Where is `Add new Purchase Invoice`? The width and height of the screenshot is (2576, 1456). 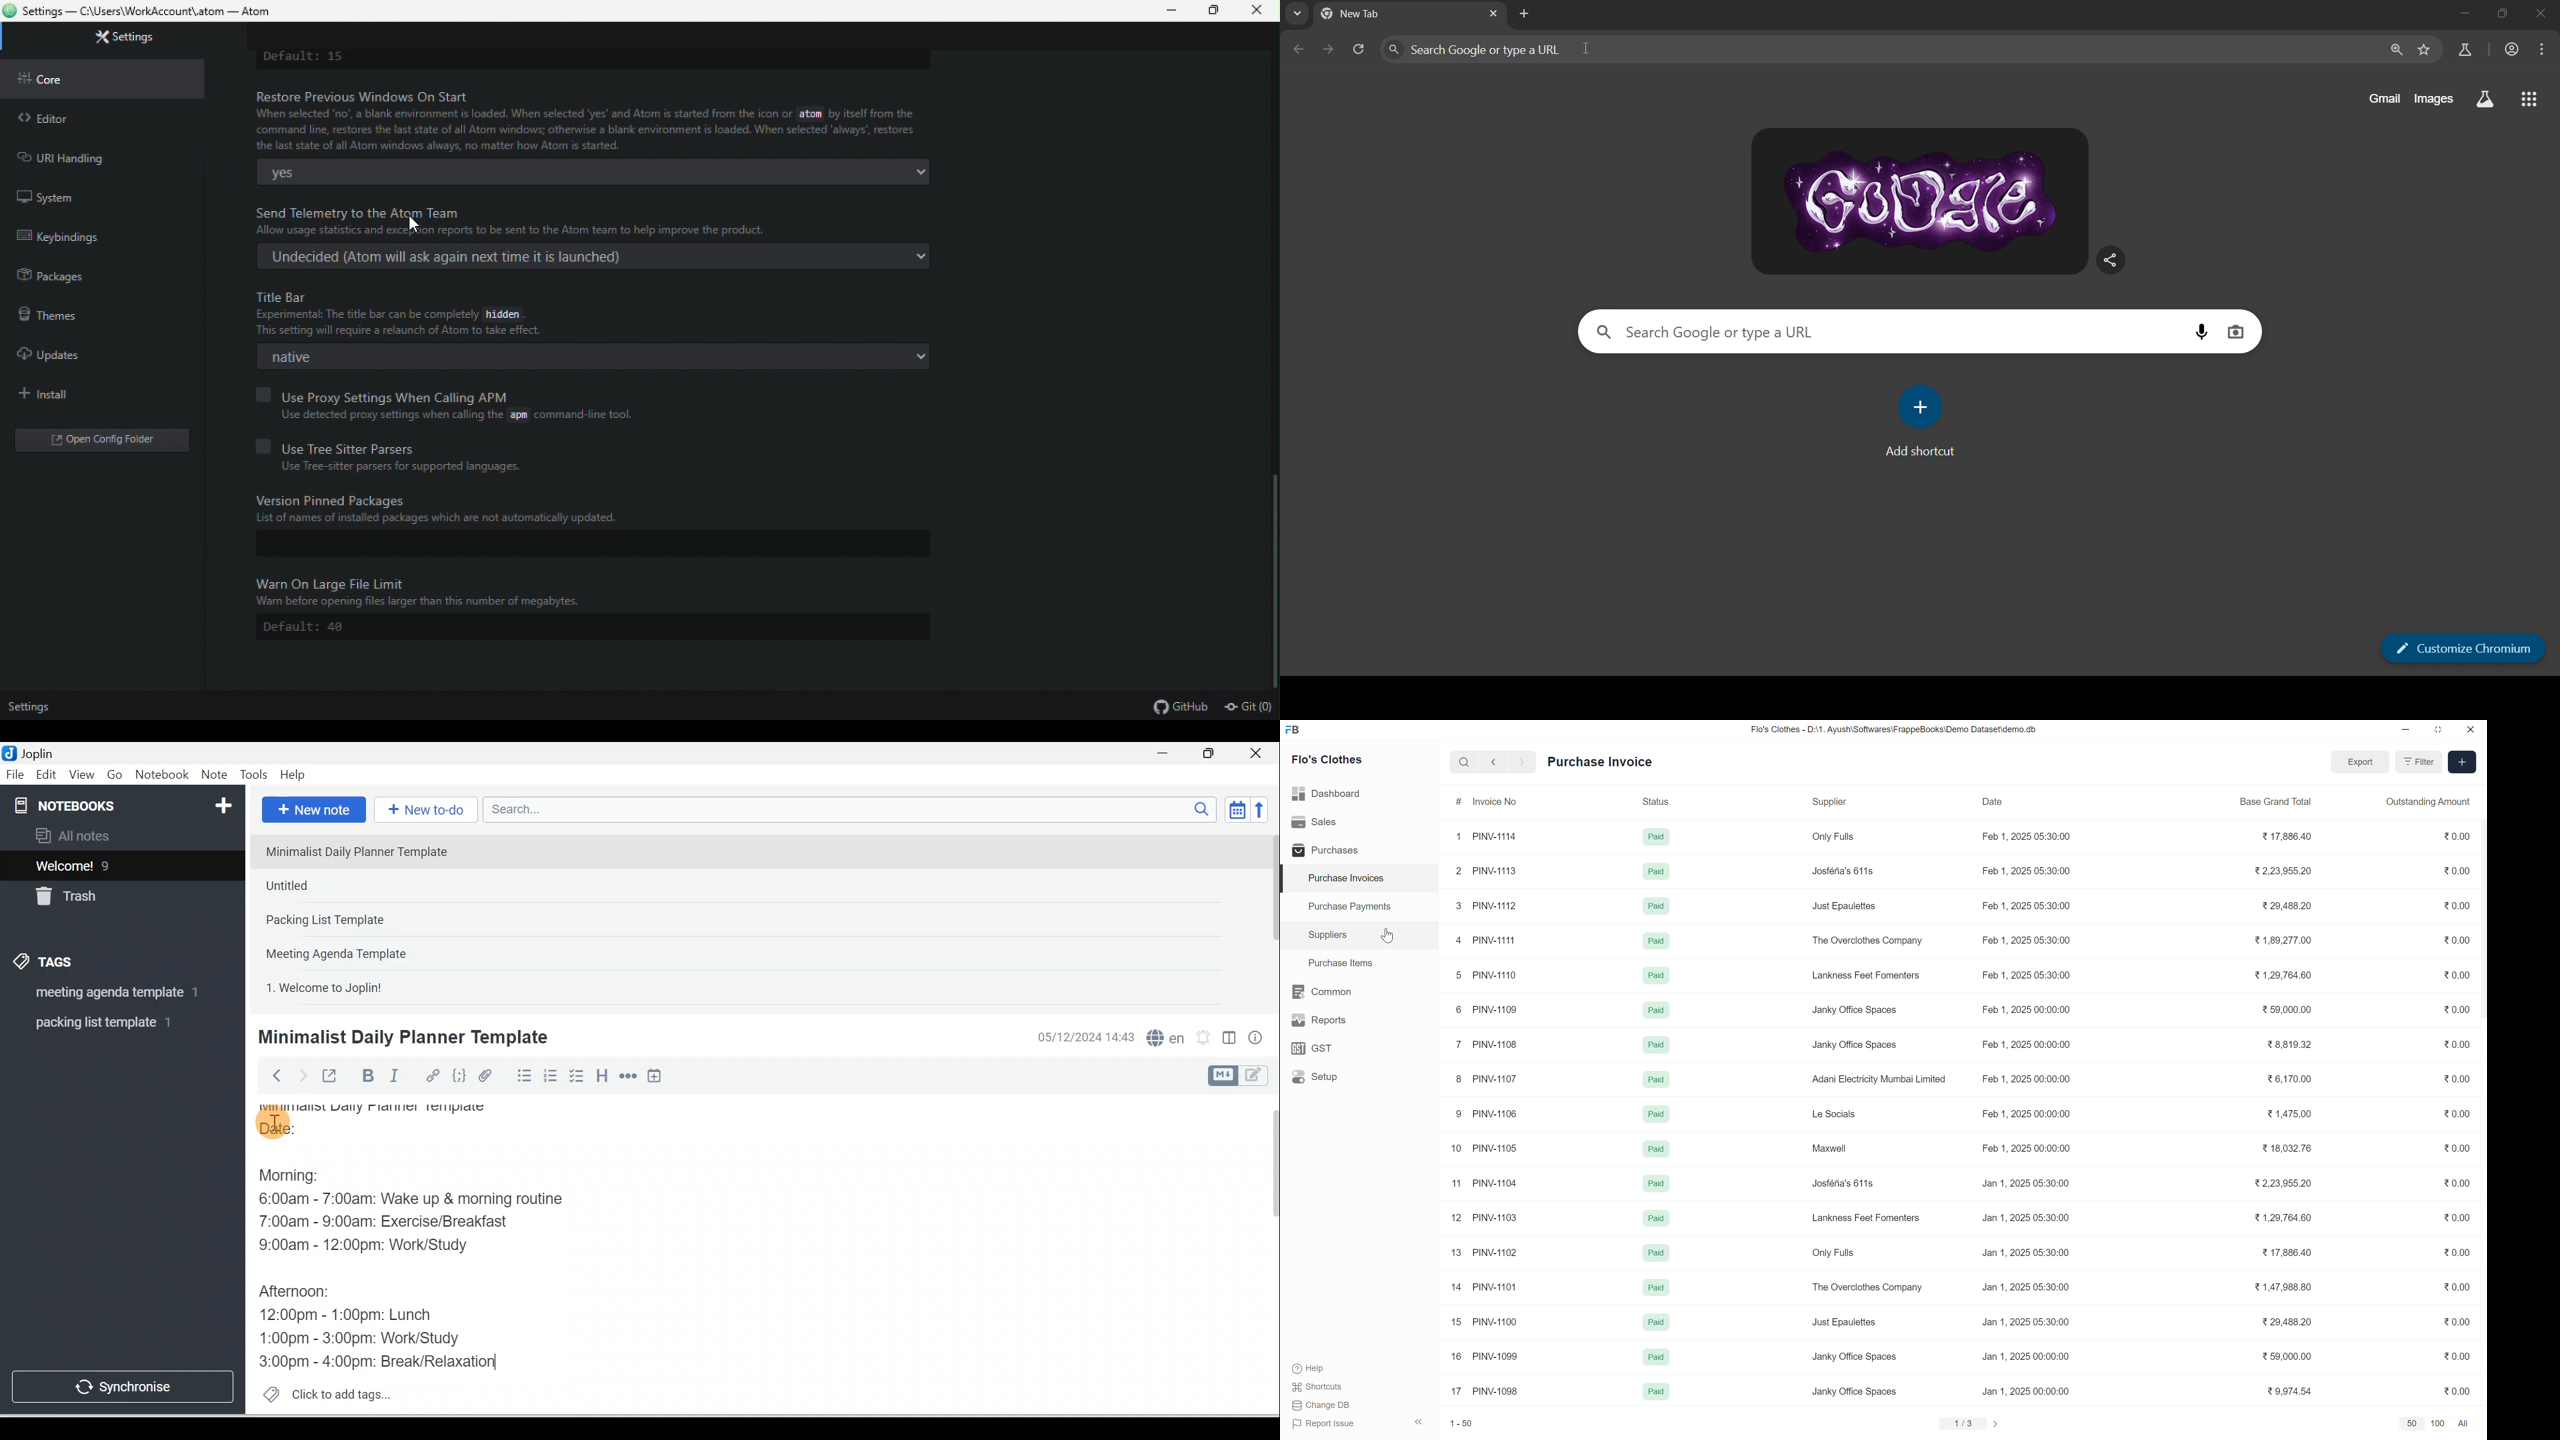
Add new Purchase Invoice is located at coordinates (2463, 762).